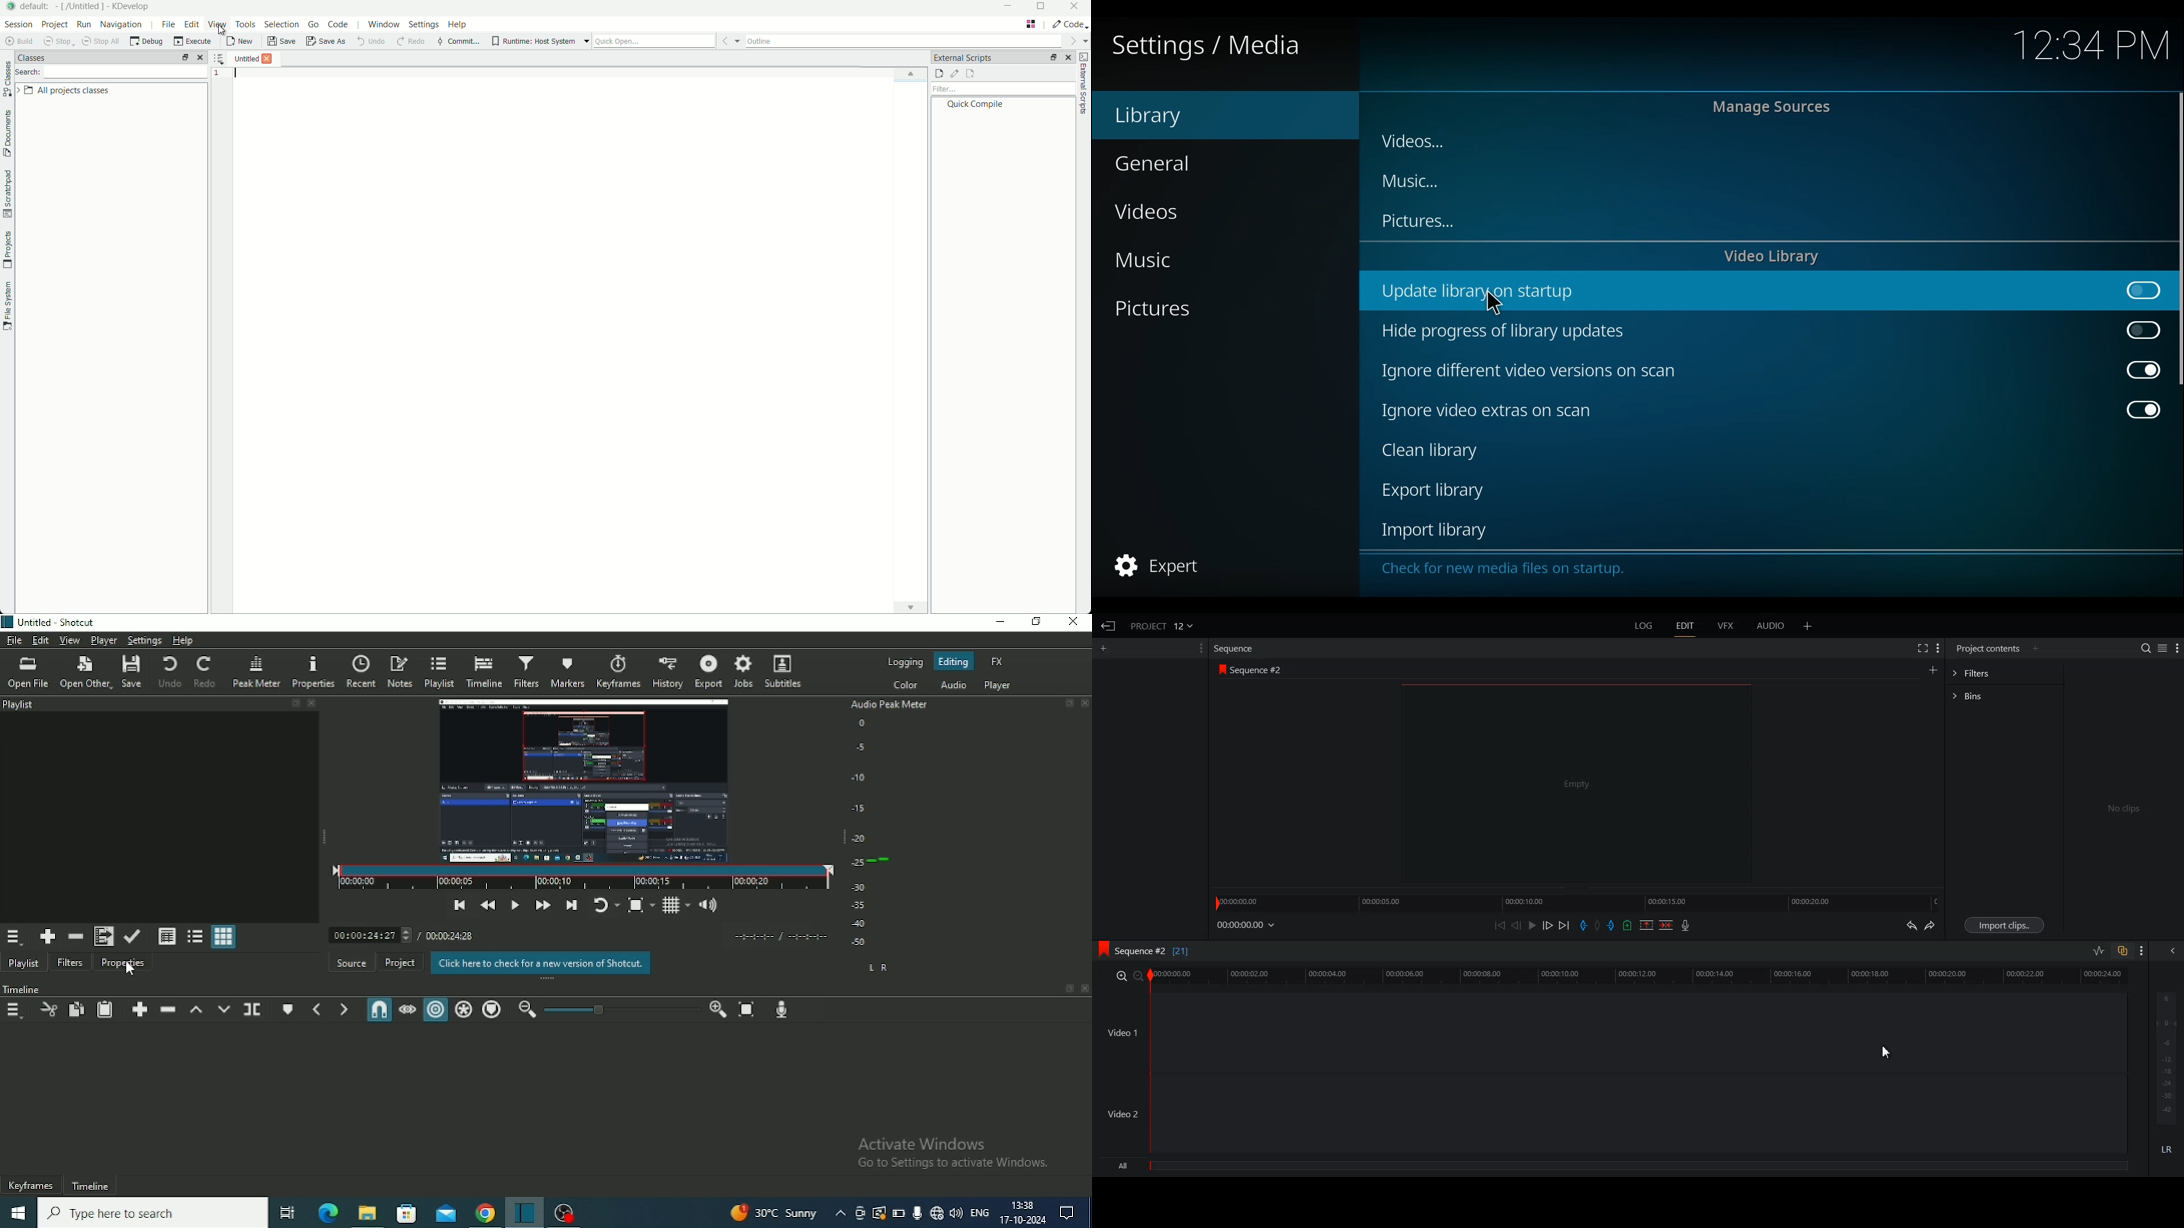  What do you see at coordinates (270, 59) in the screenshot?
I see `close` at bounding box center [270, 59].